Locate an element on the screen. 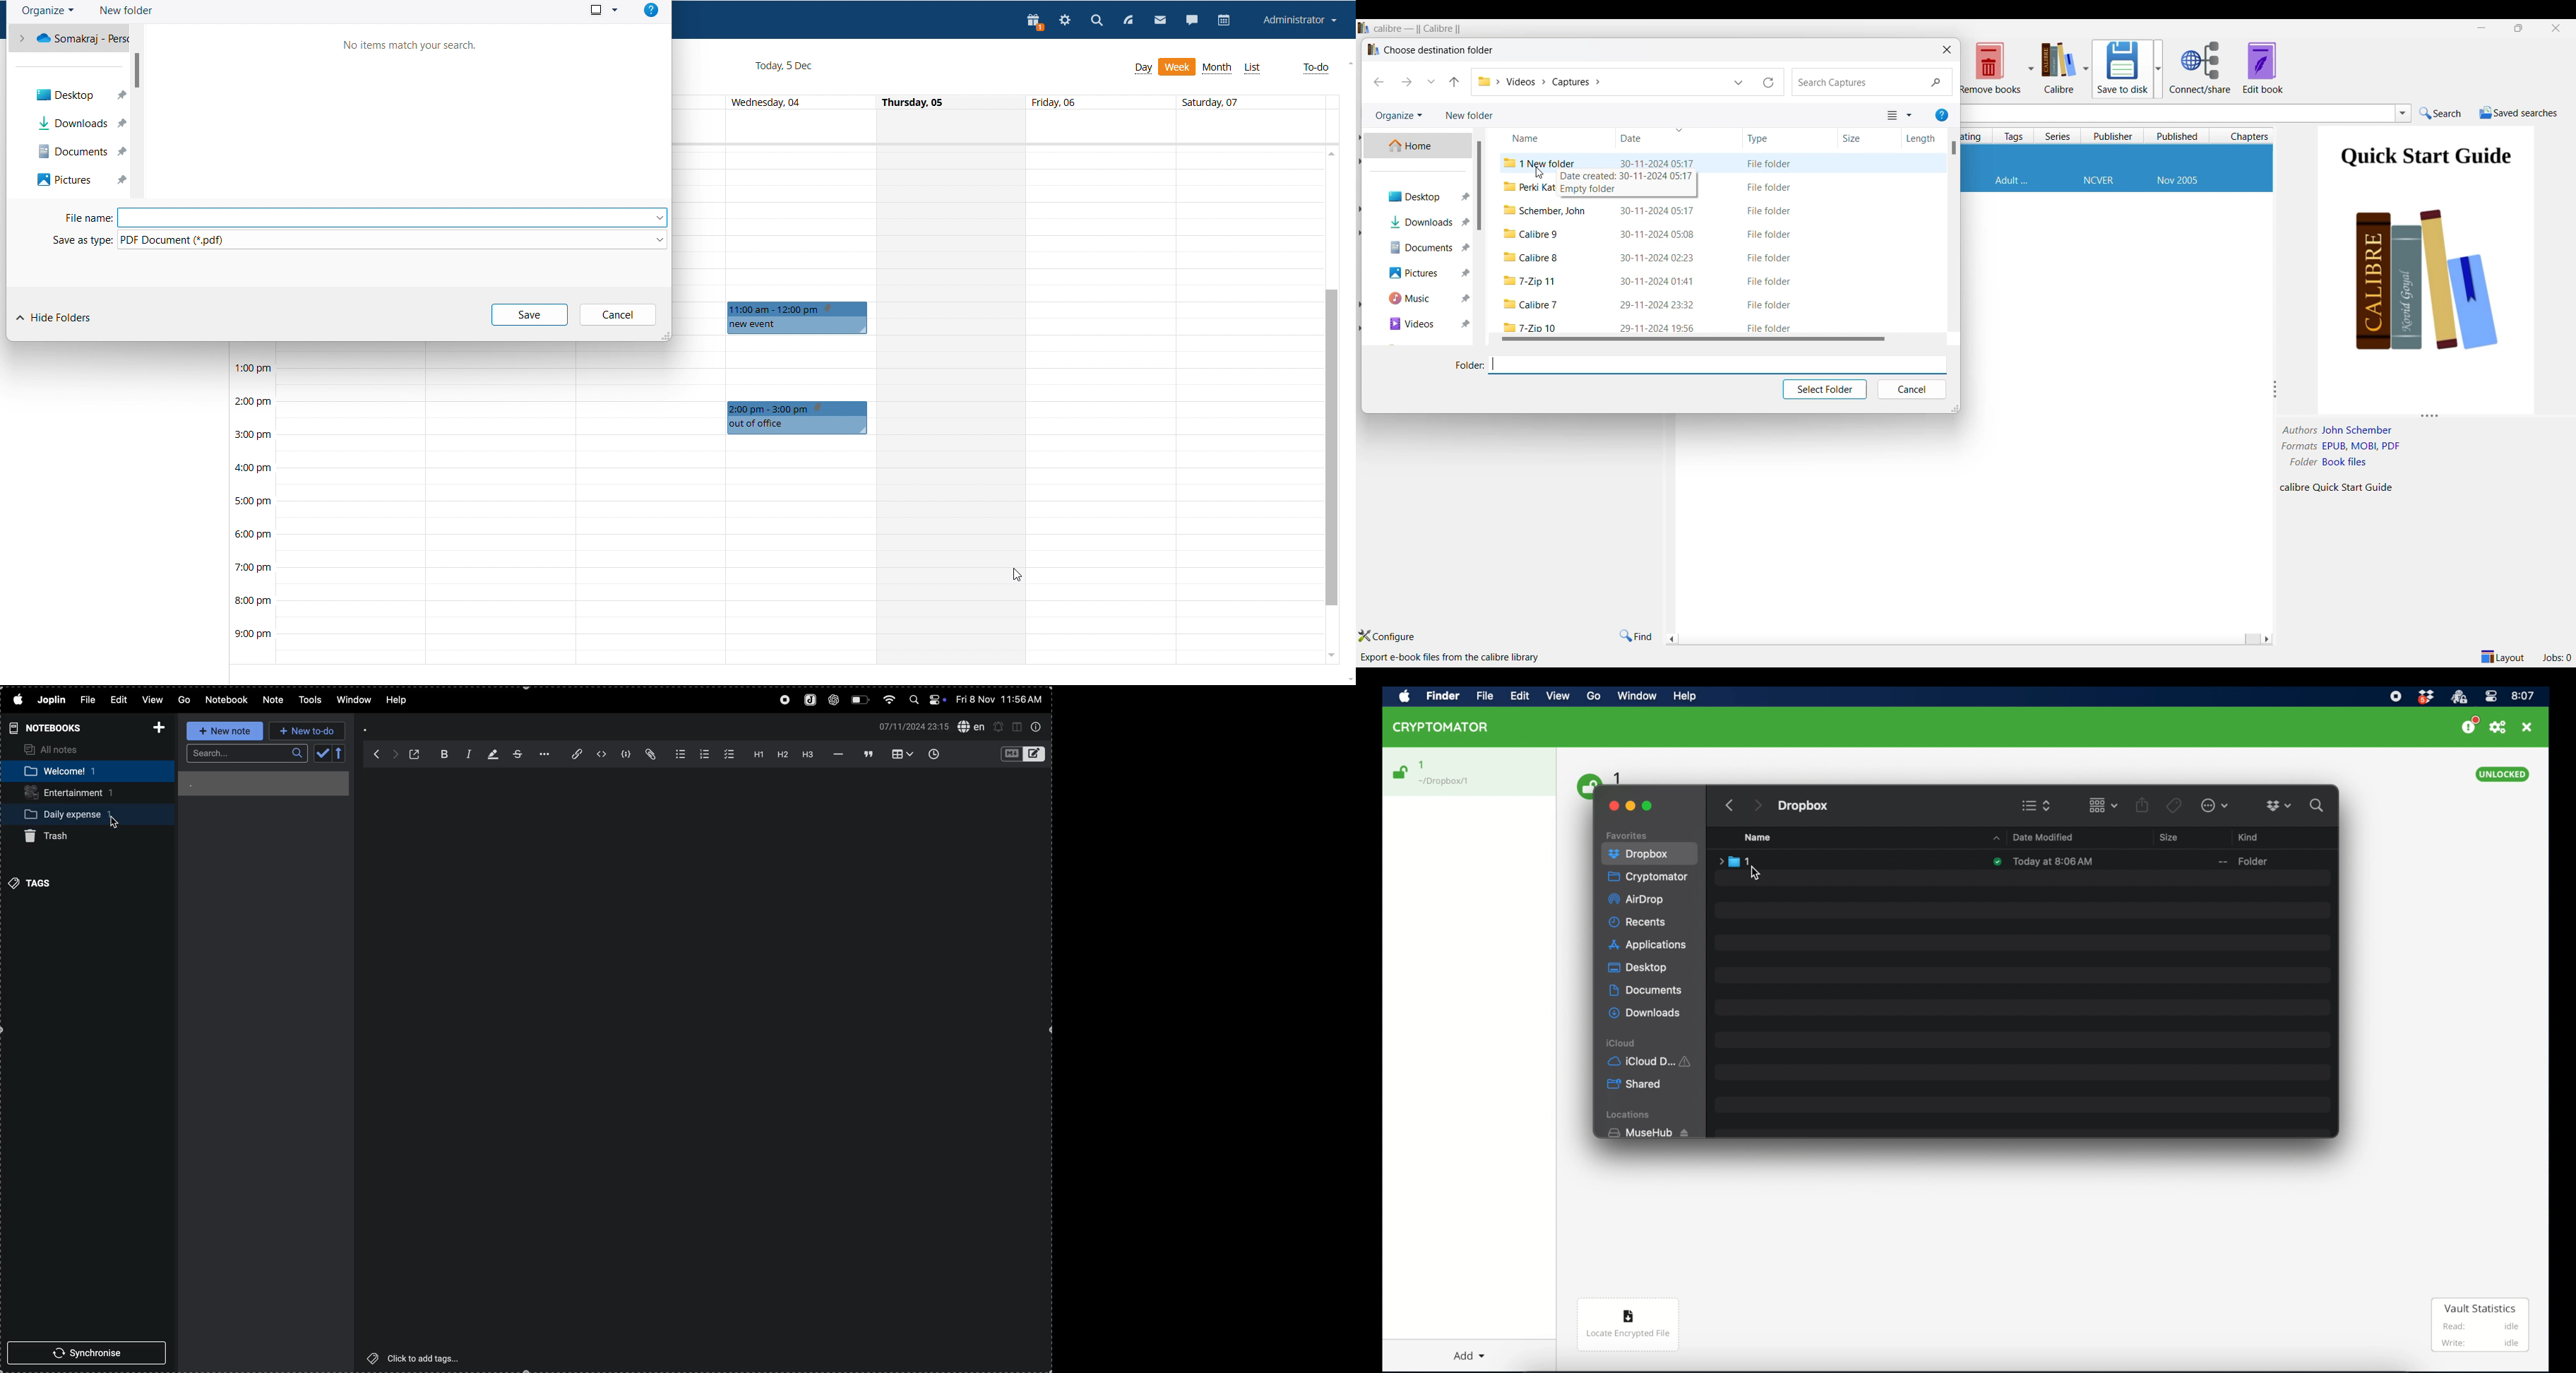 The height and width of the screenshot is (1400, 2576). Select folder is located at coordinates (1825, 390).